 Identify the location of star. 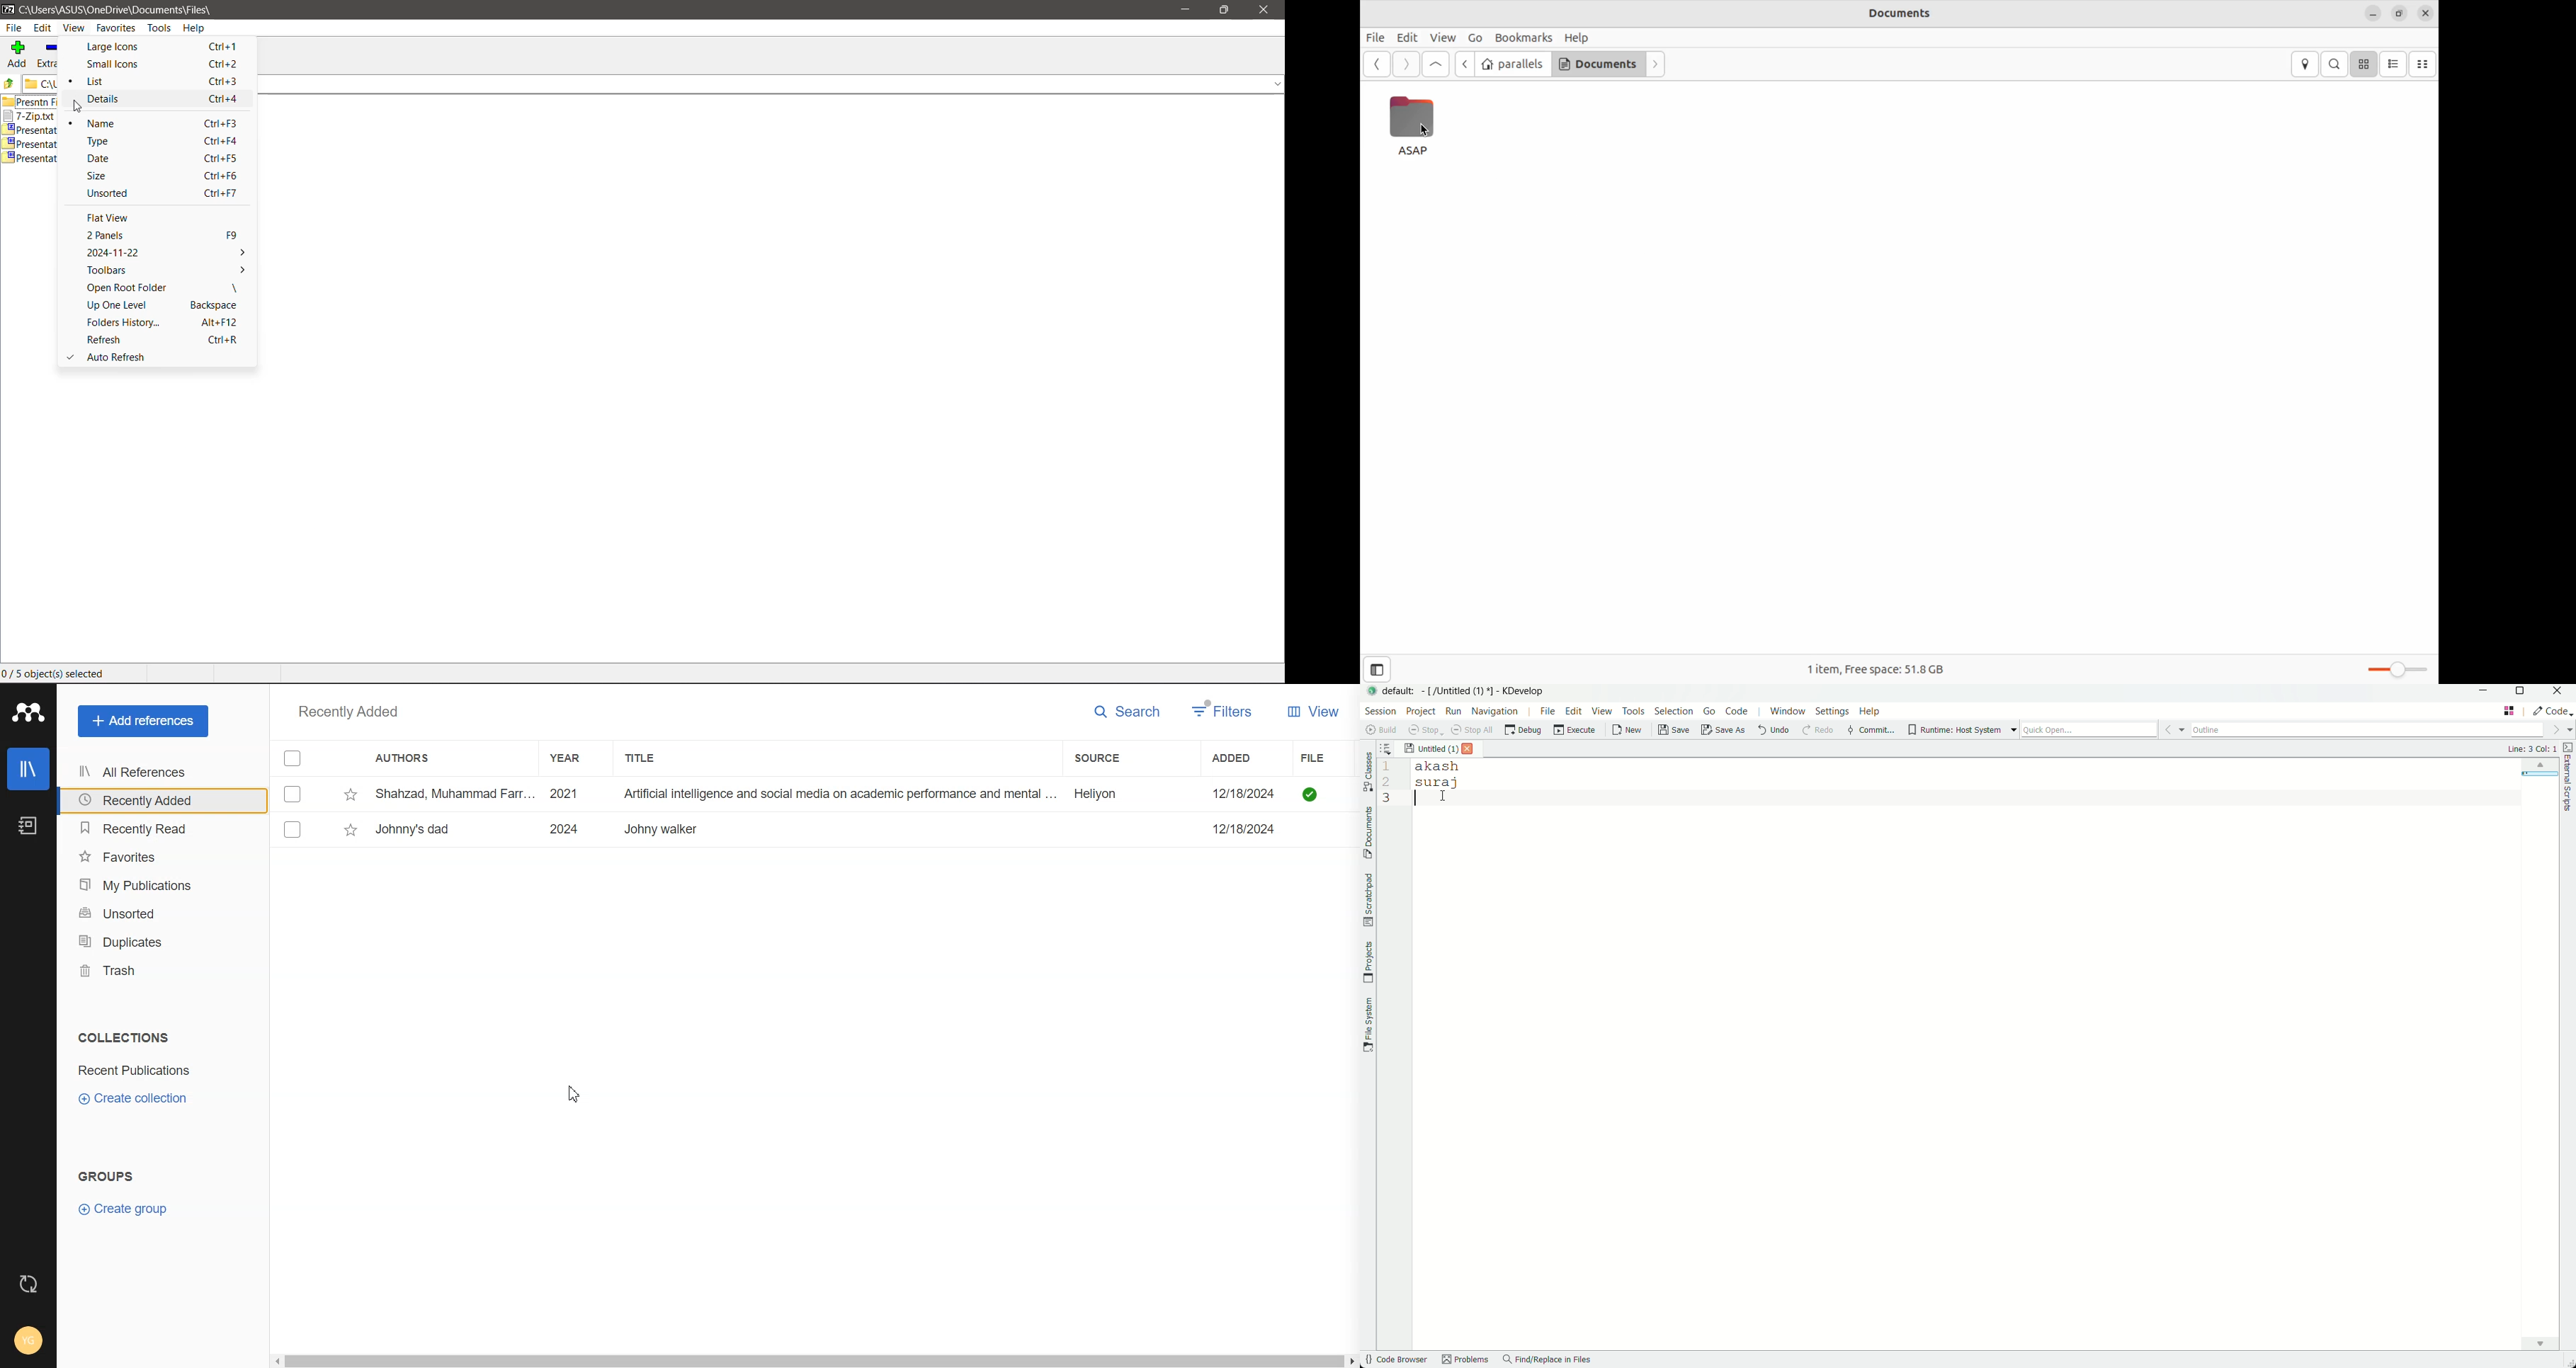
(351, 795).